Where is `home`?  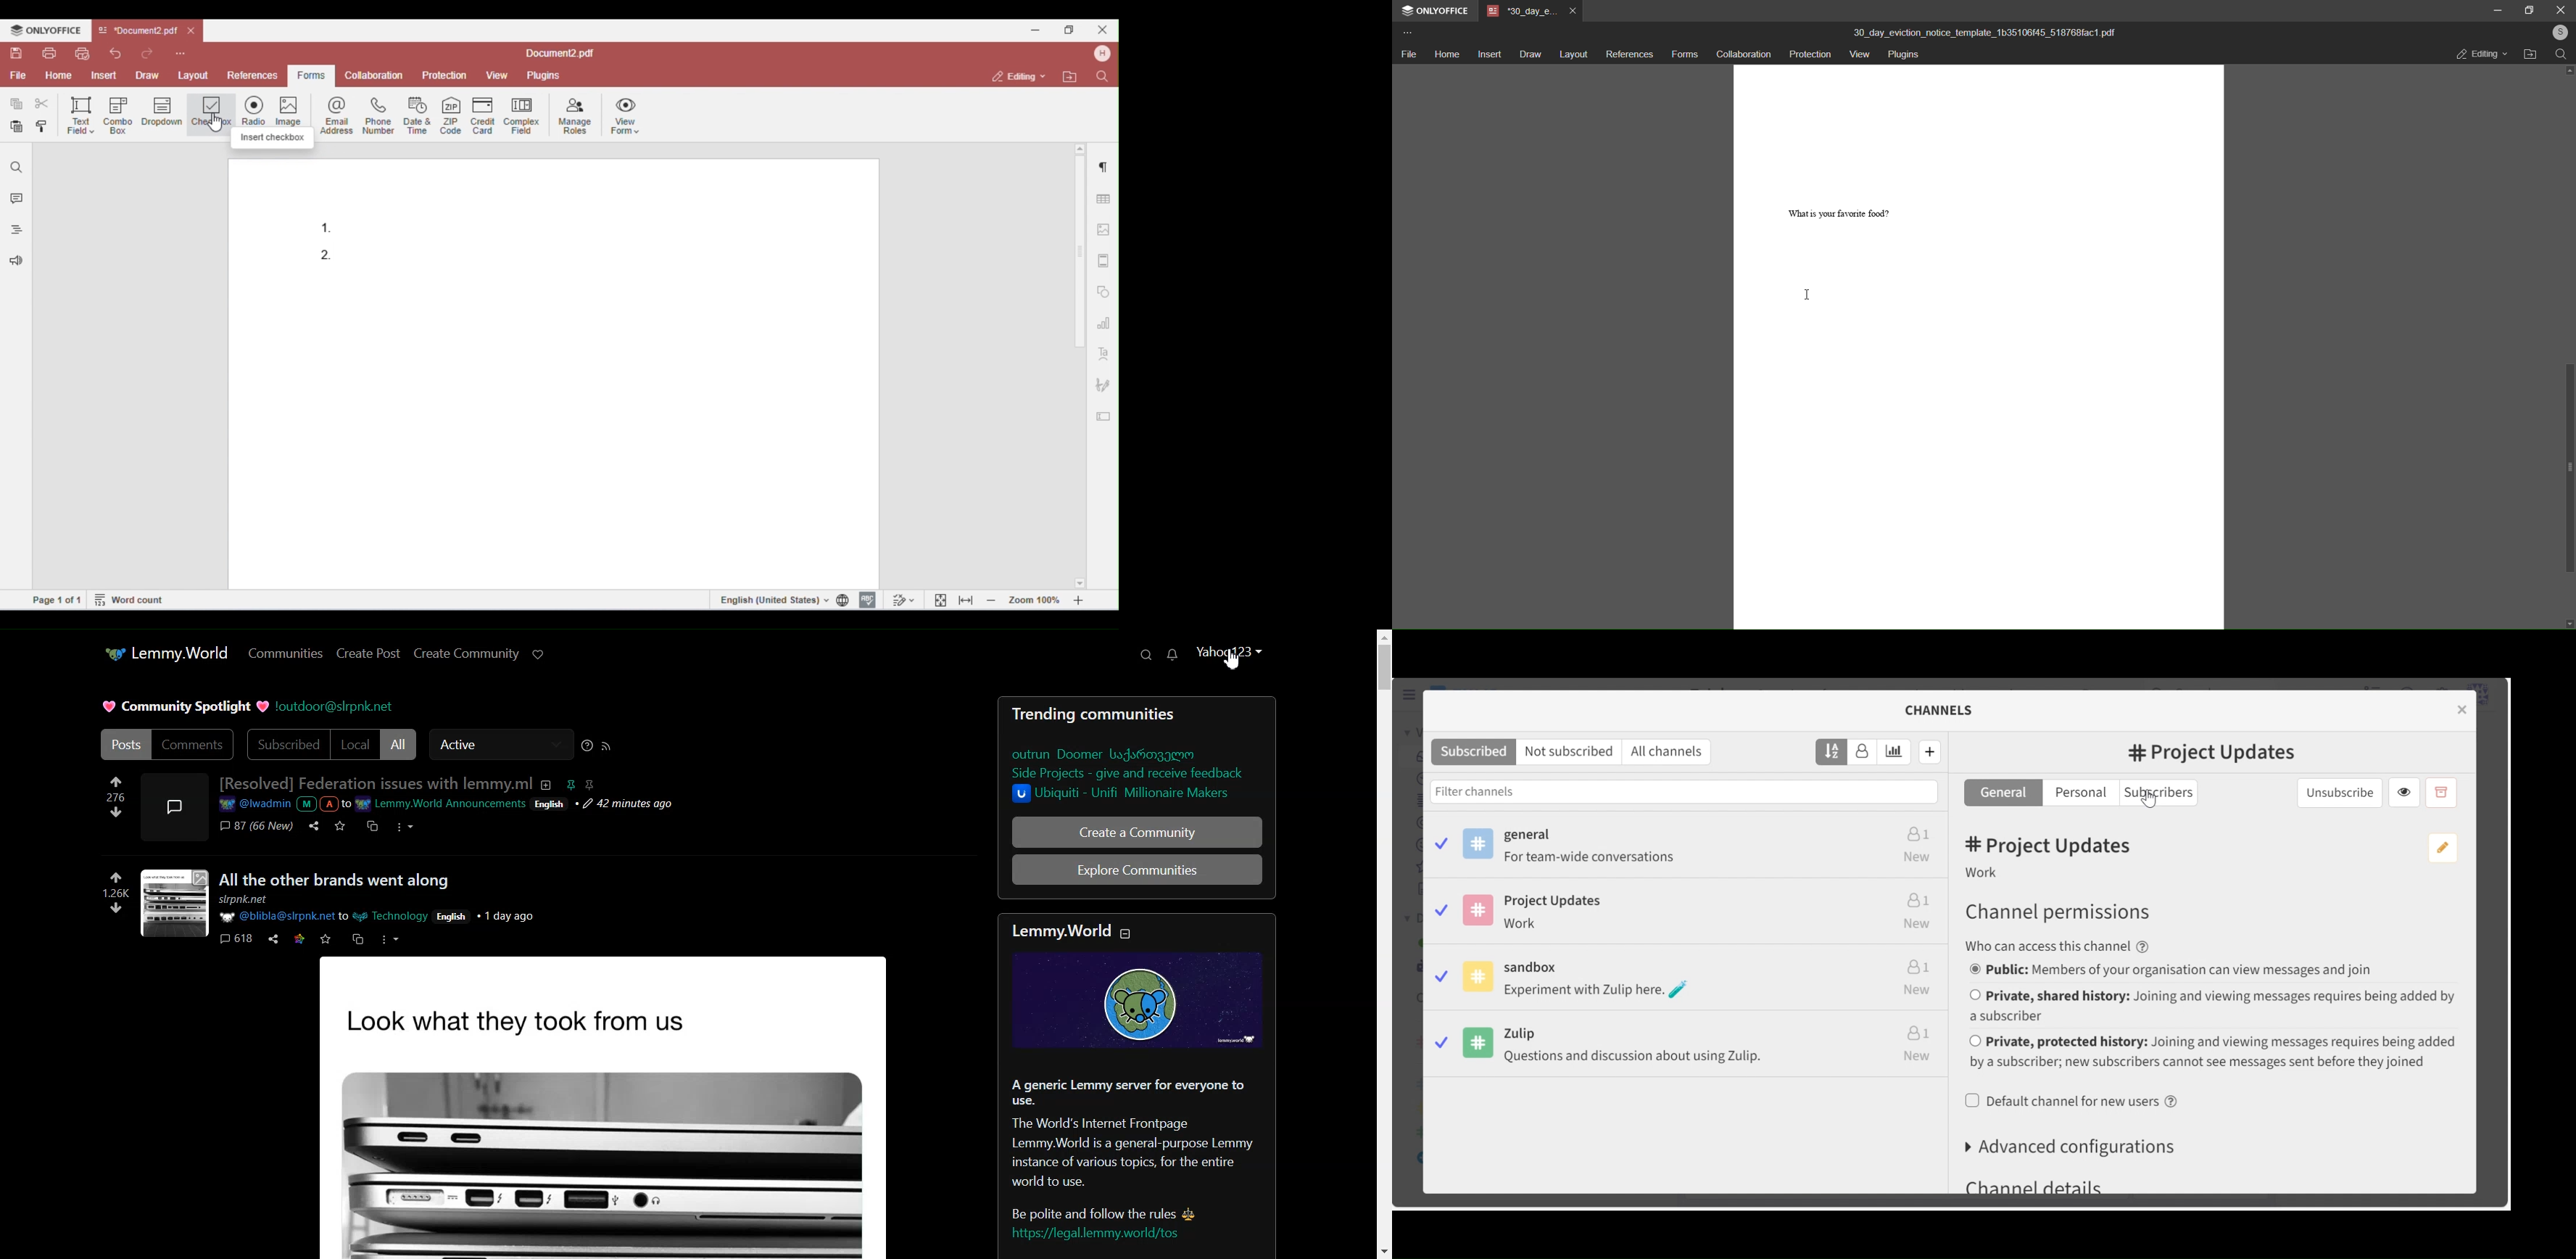 home is located at coordinates (1446, 55).